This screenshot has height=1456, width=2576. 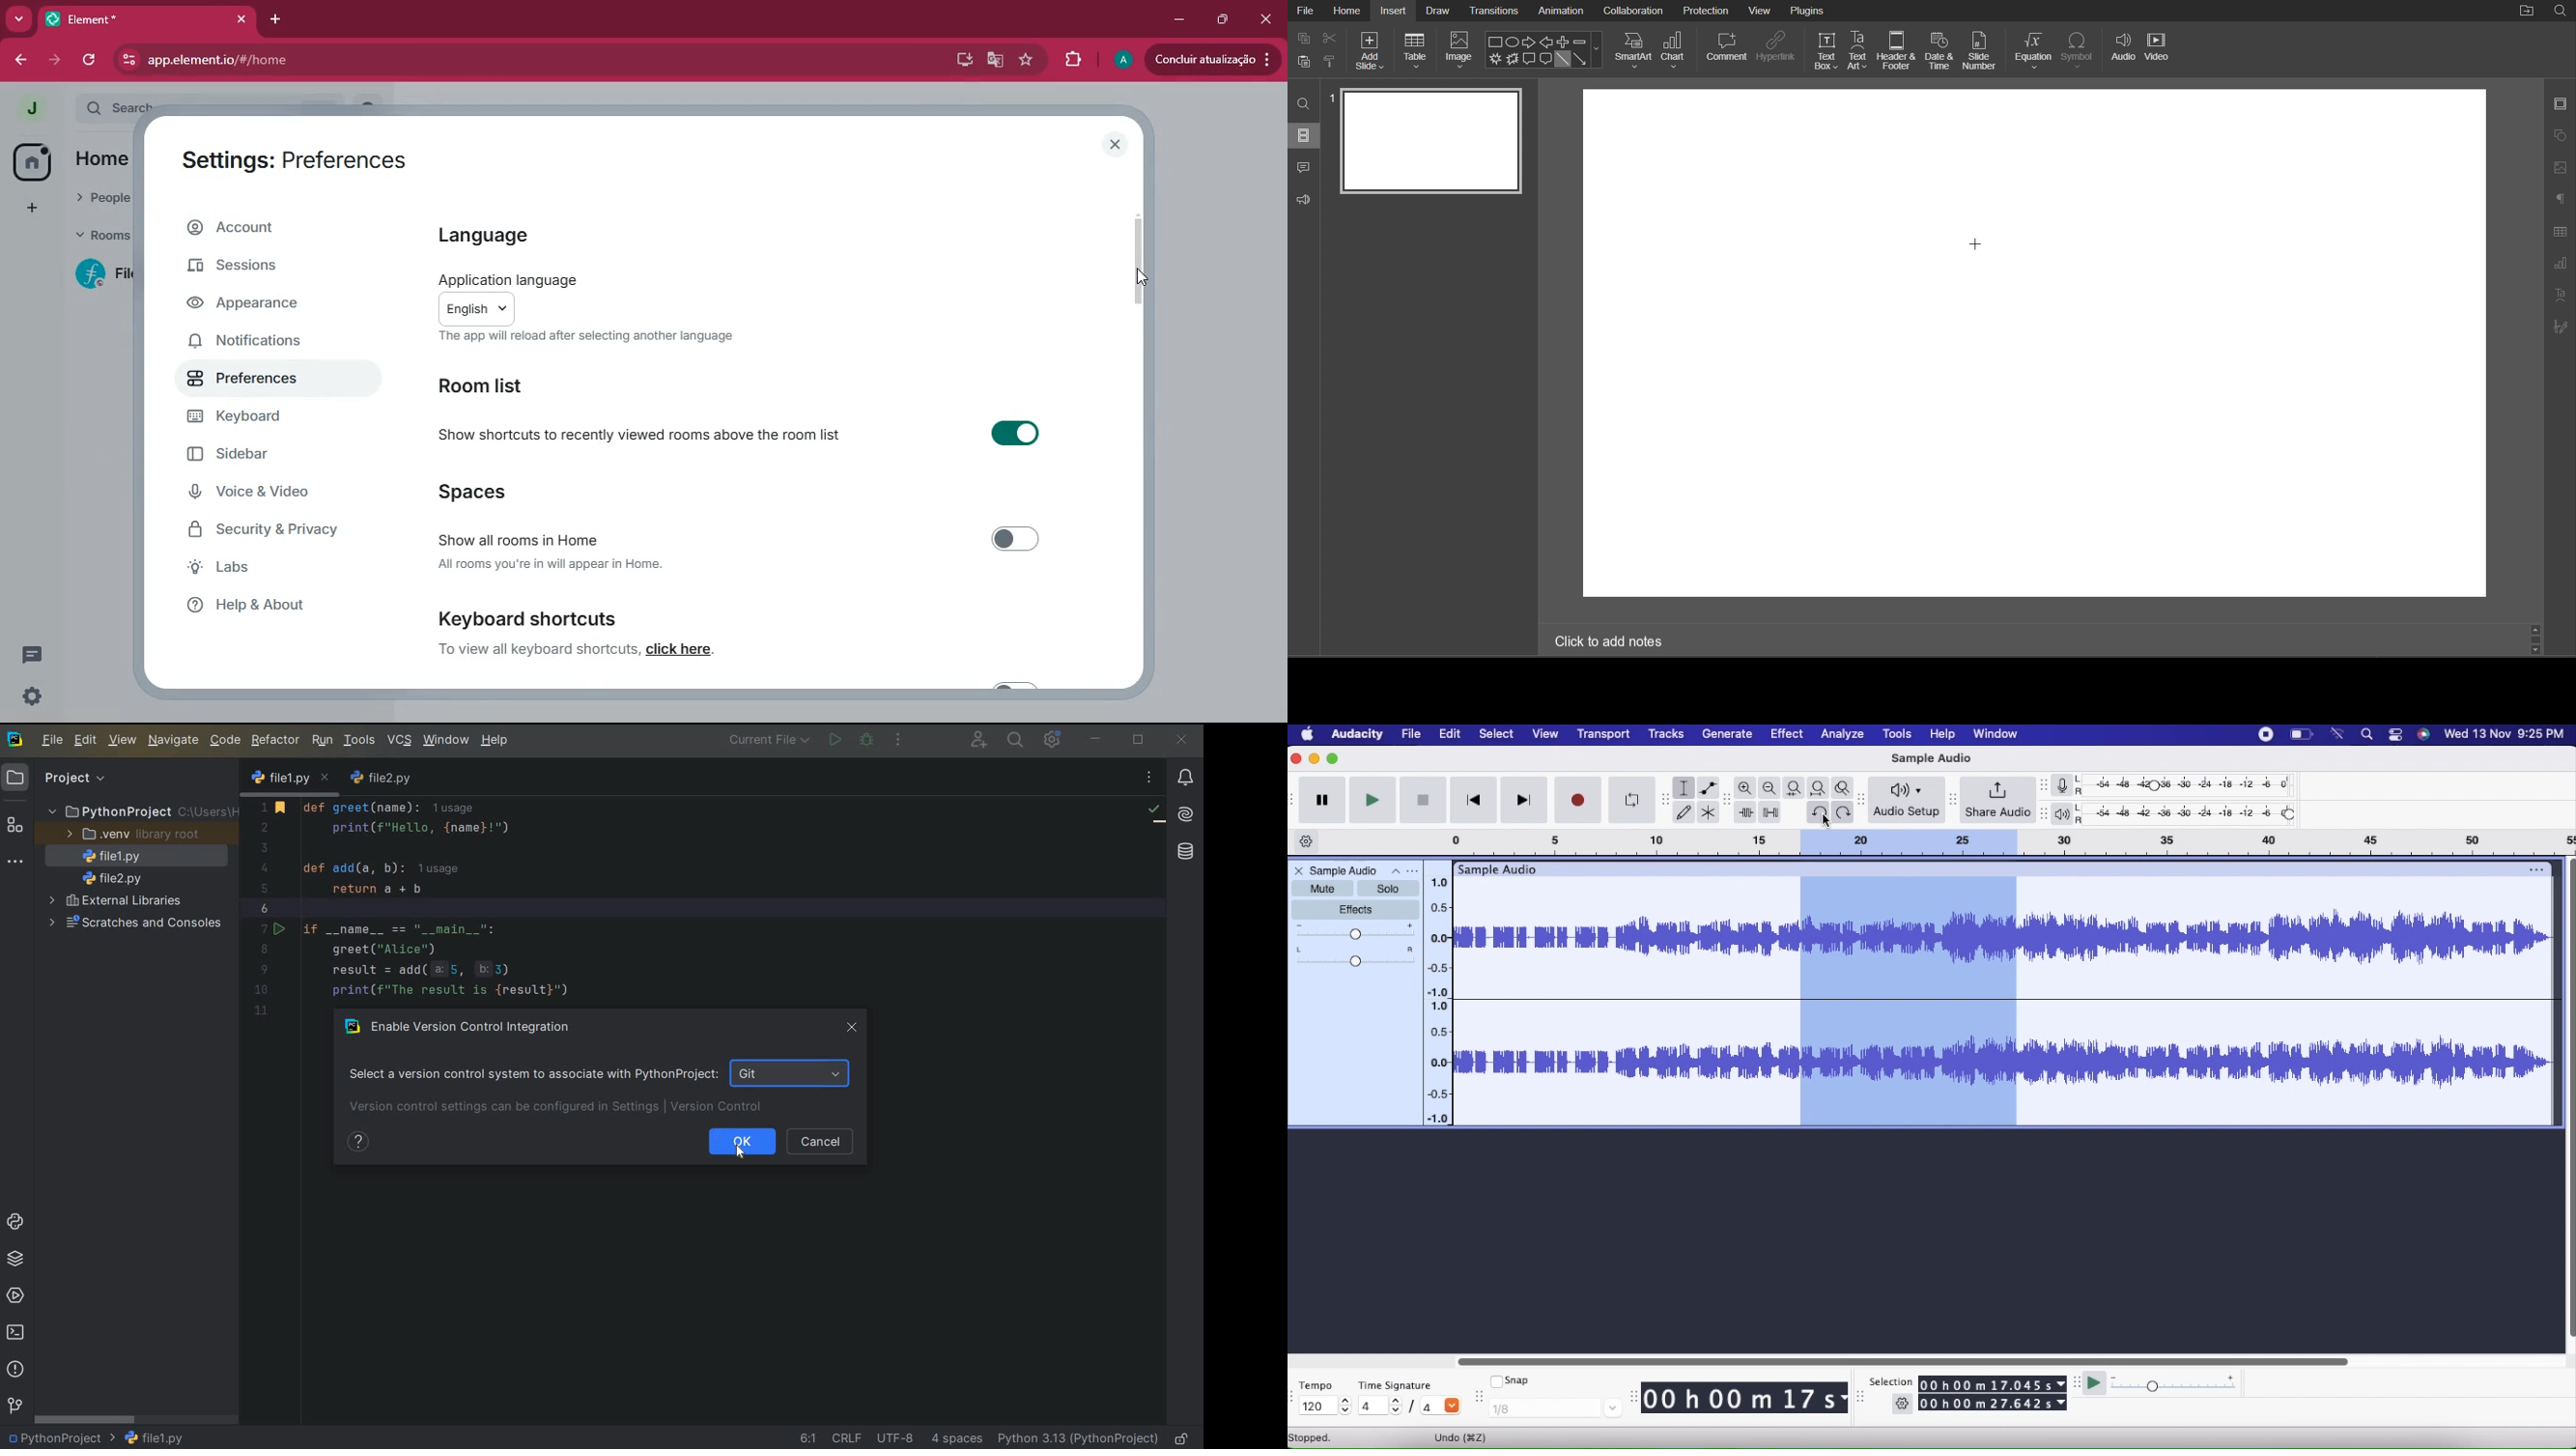 What do you see at coordinates (2194, 1383) in the screenshot?
I see `Playback Speed` at bounding box center [2194, 1383].